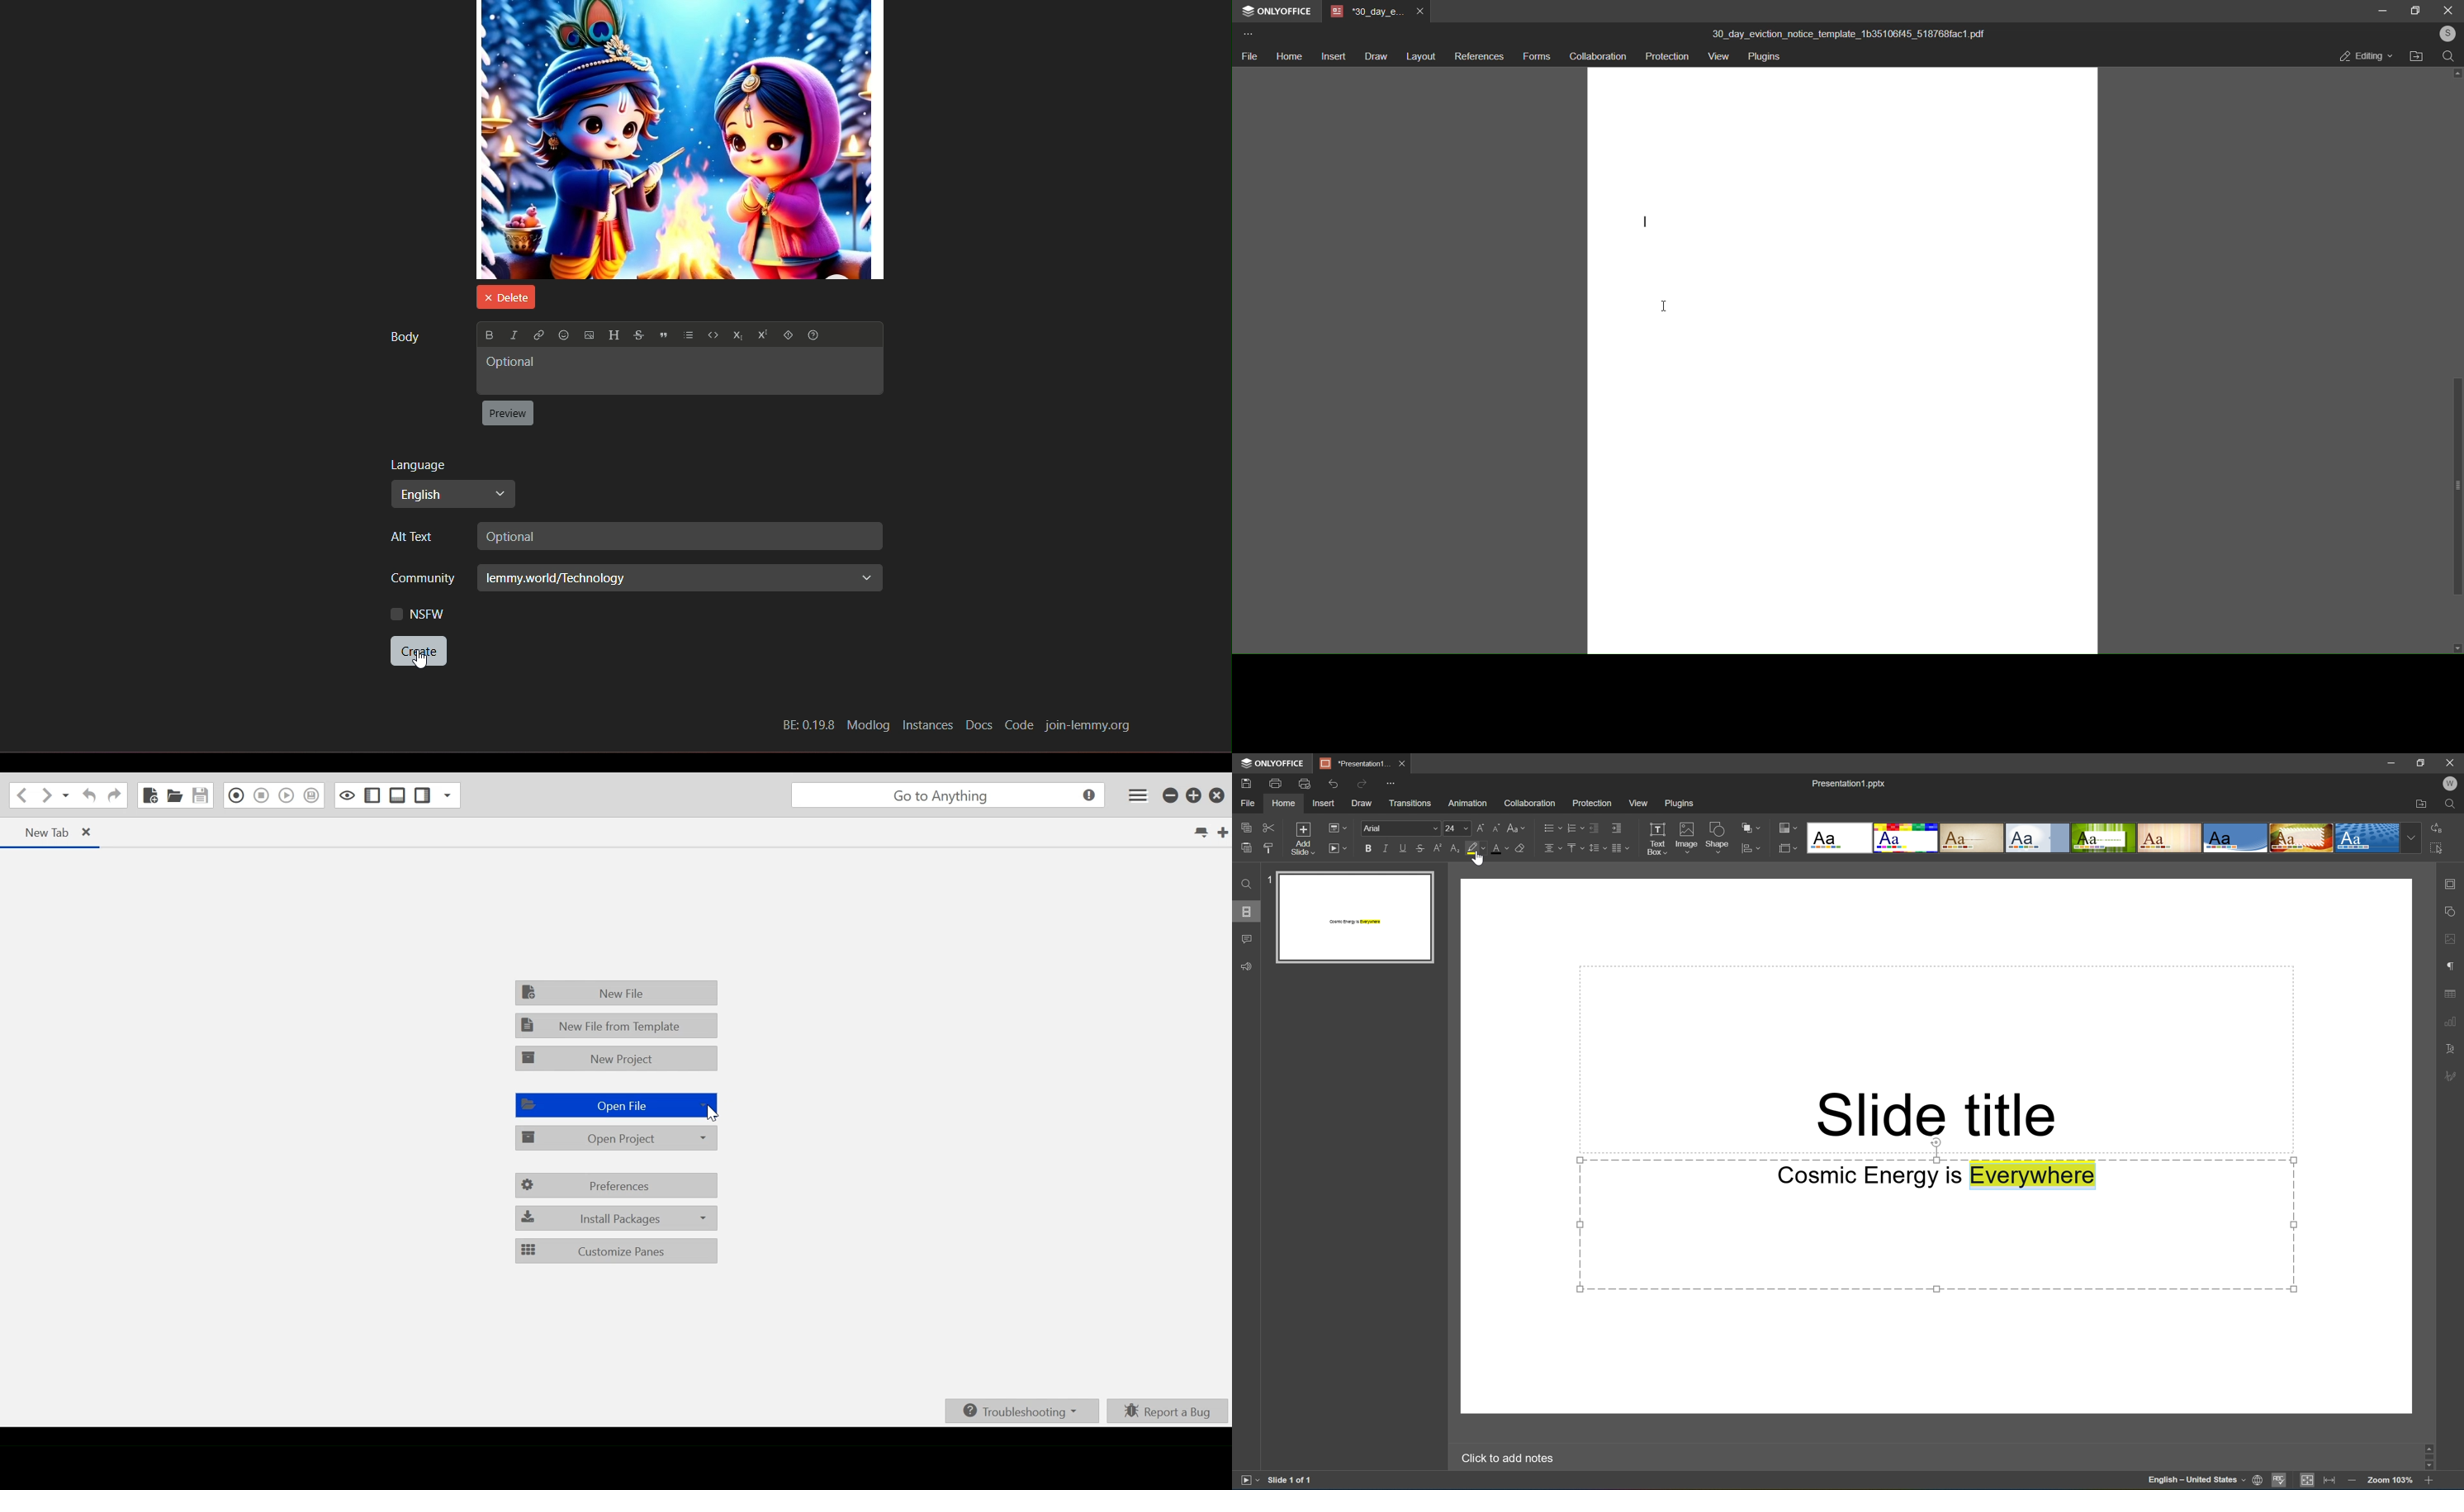 The image size is (2464, 1512). Describe the element at coordinates (1247, 1483) in the screenshot. I see `Slide show` at that location.